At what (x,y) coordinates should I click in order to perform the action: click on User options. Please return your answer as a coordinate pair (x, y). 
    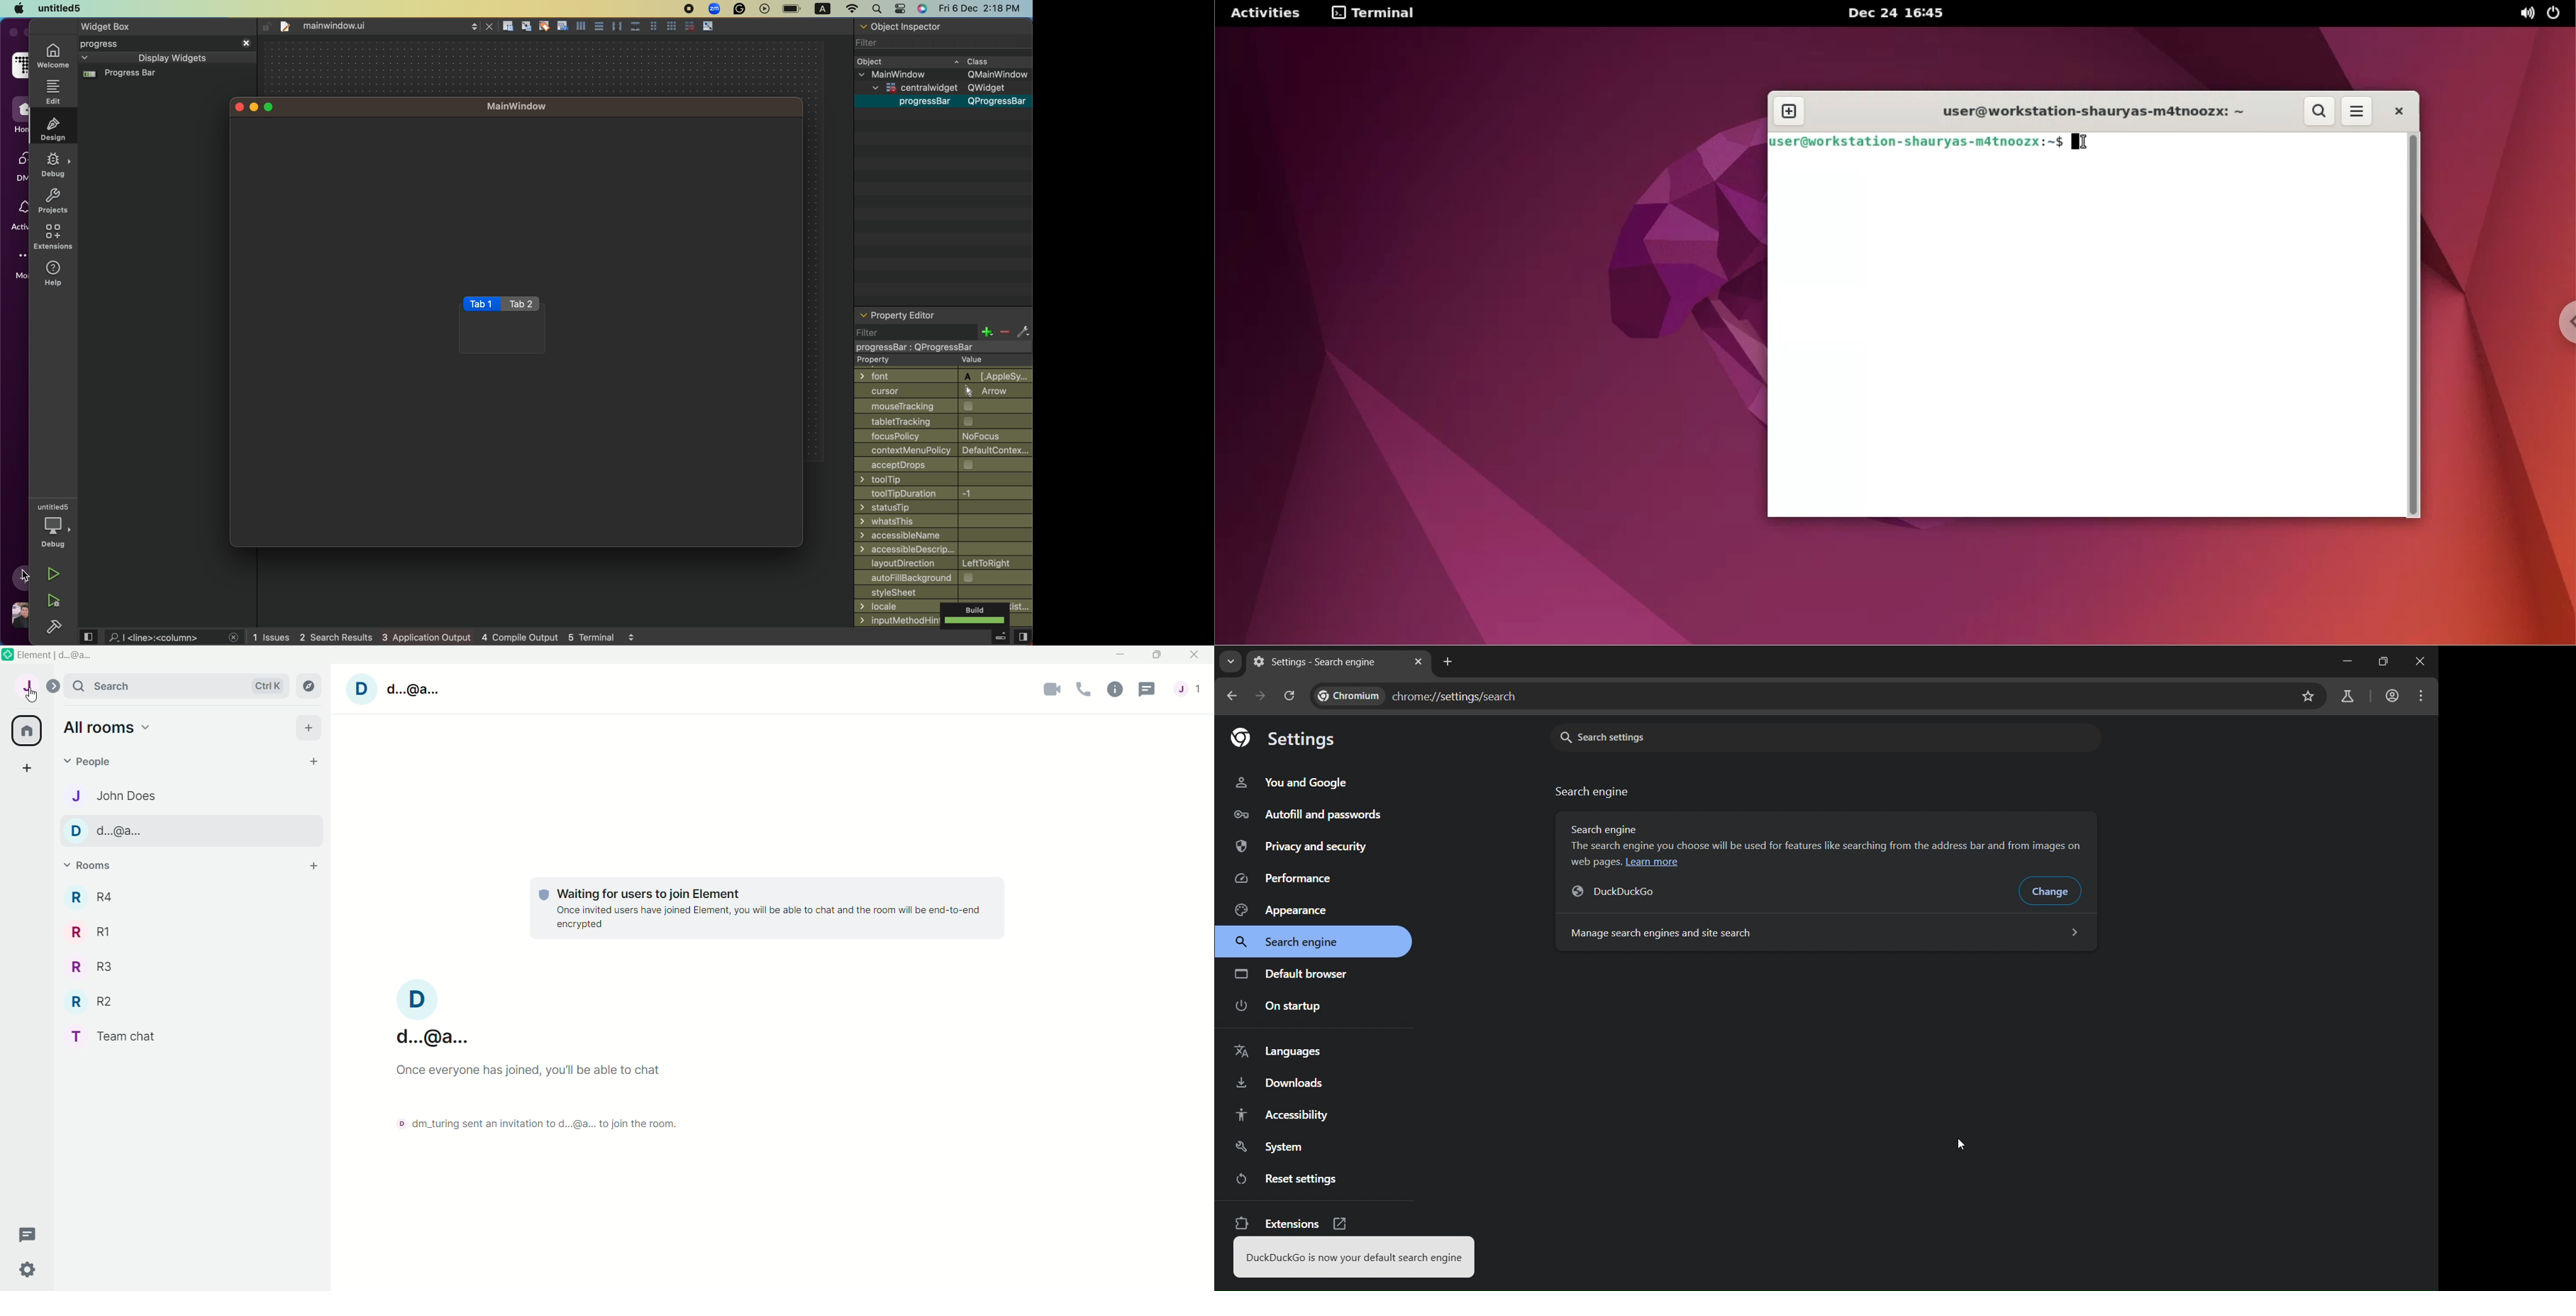
    Looking at the image, I should click on (25, 689).